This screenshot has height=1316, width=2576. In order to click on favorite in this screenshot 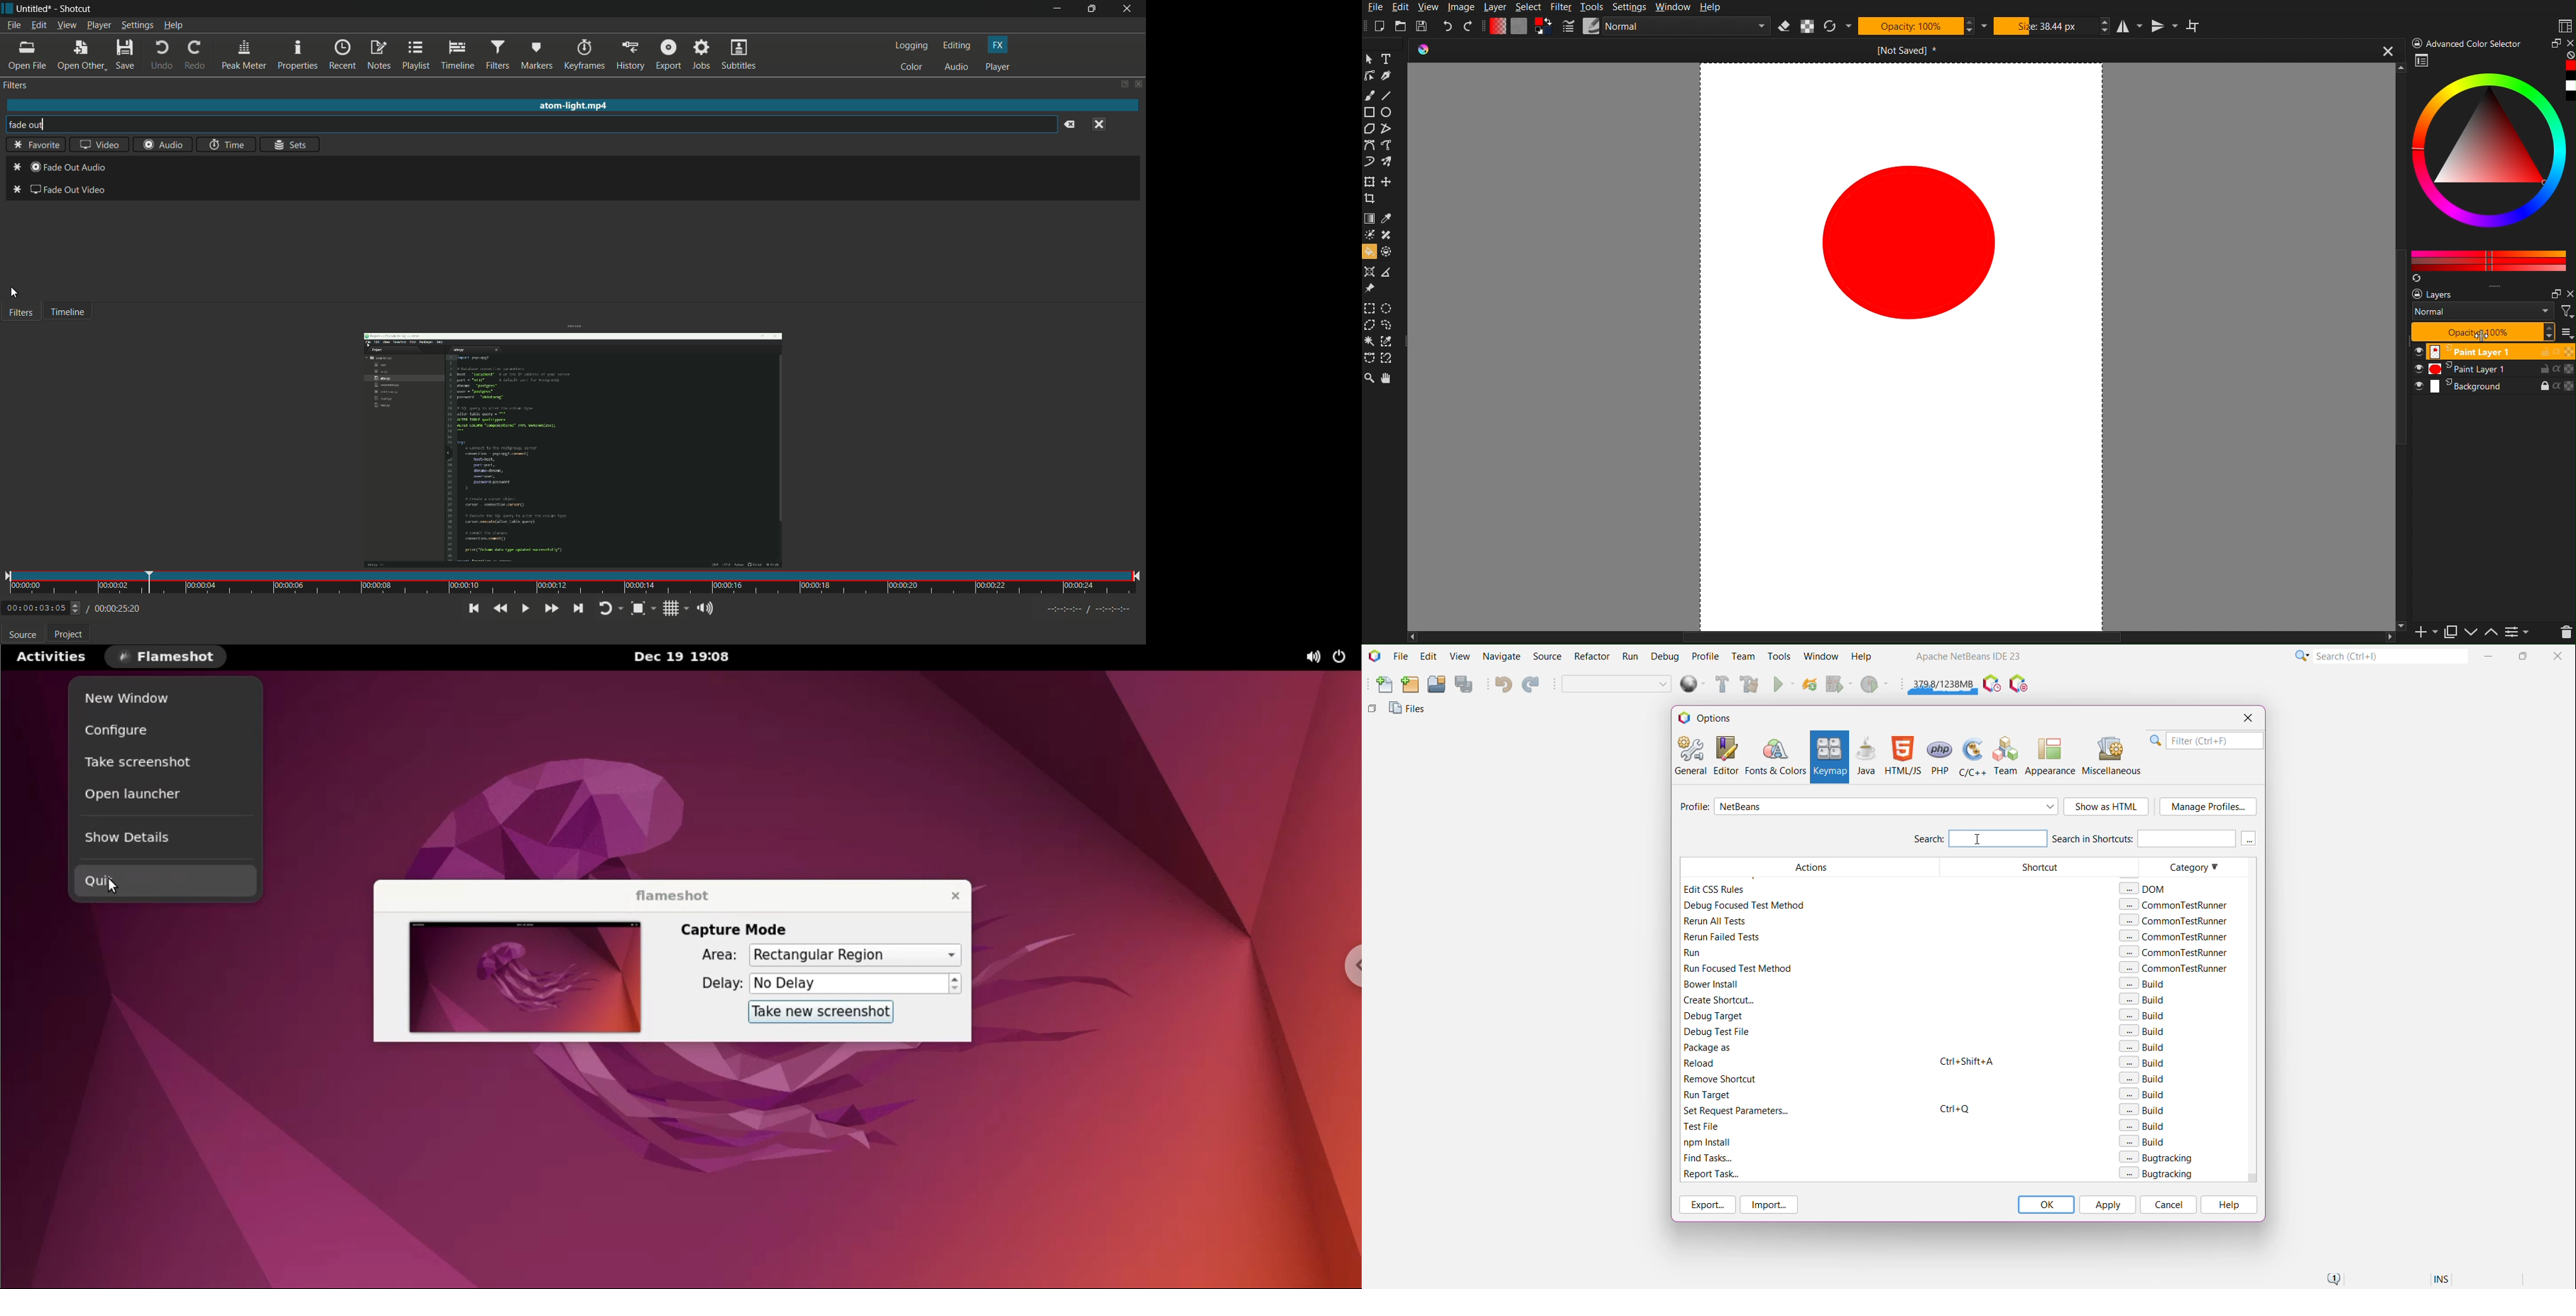, I will do `click(33, 146)`.